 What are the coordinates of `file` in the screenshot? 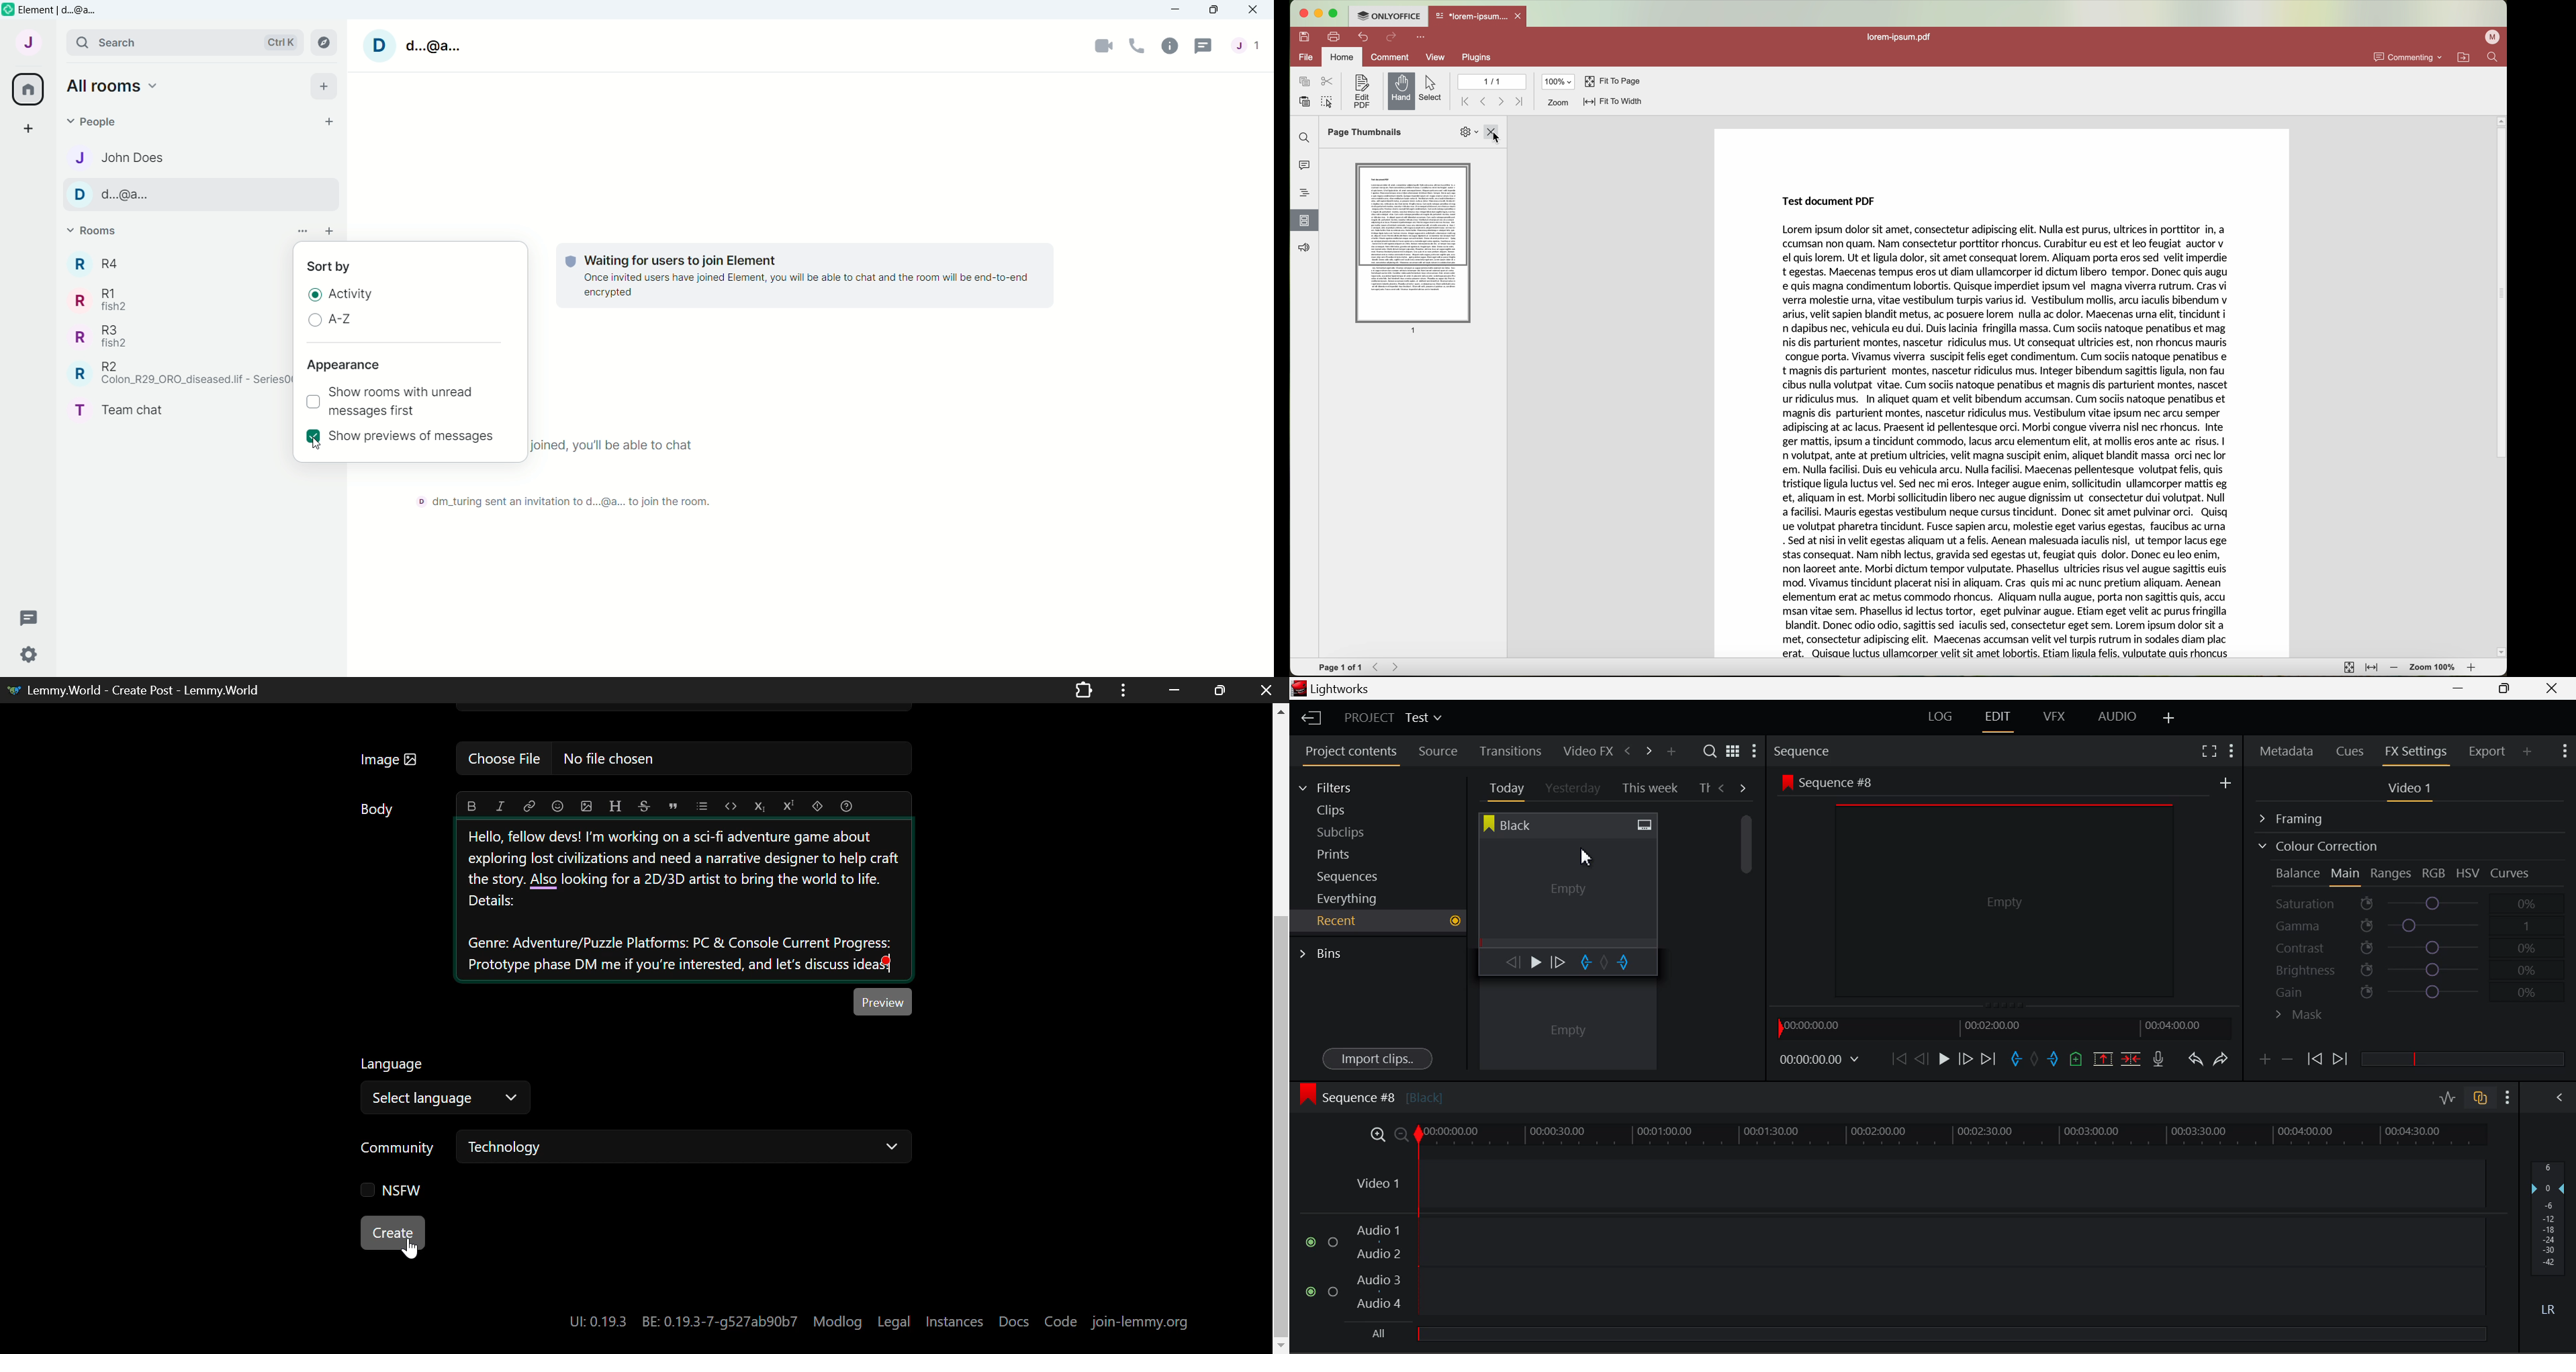 It's located at (1302, 57).